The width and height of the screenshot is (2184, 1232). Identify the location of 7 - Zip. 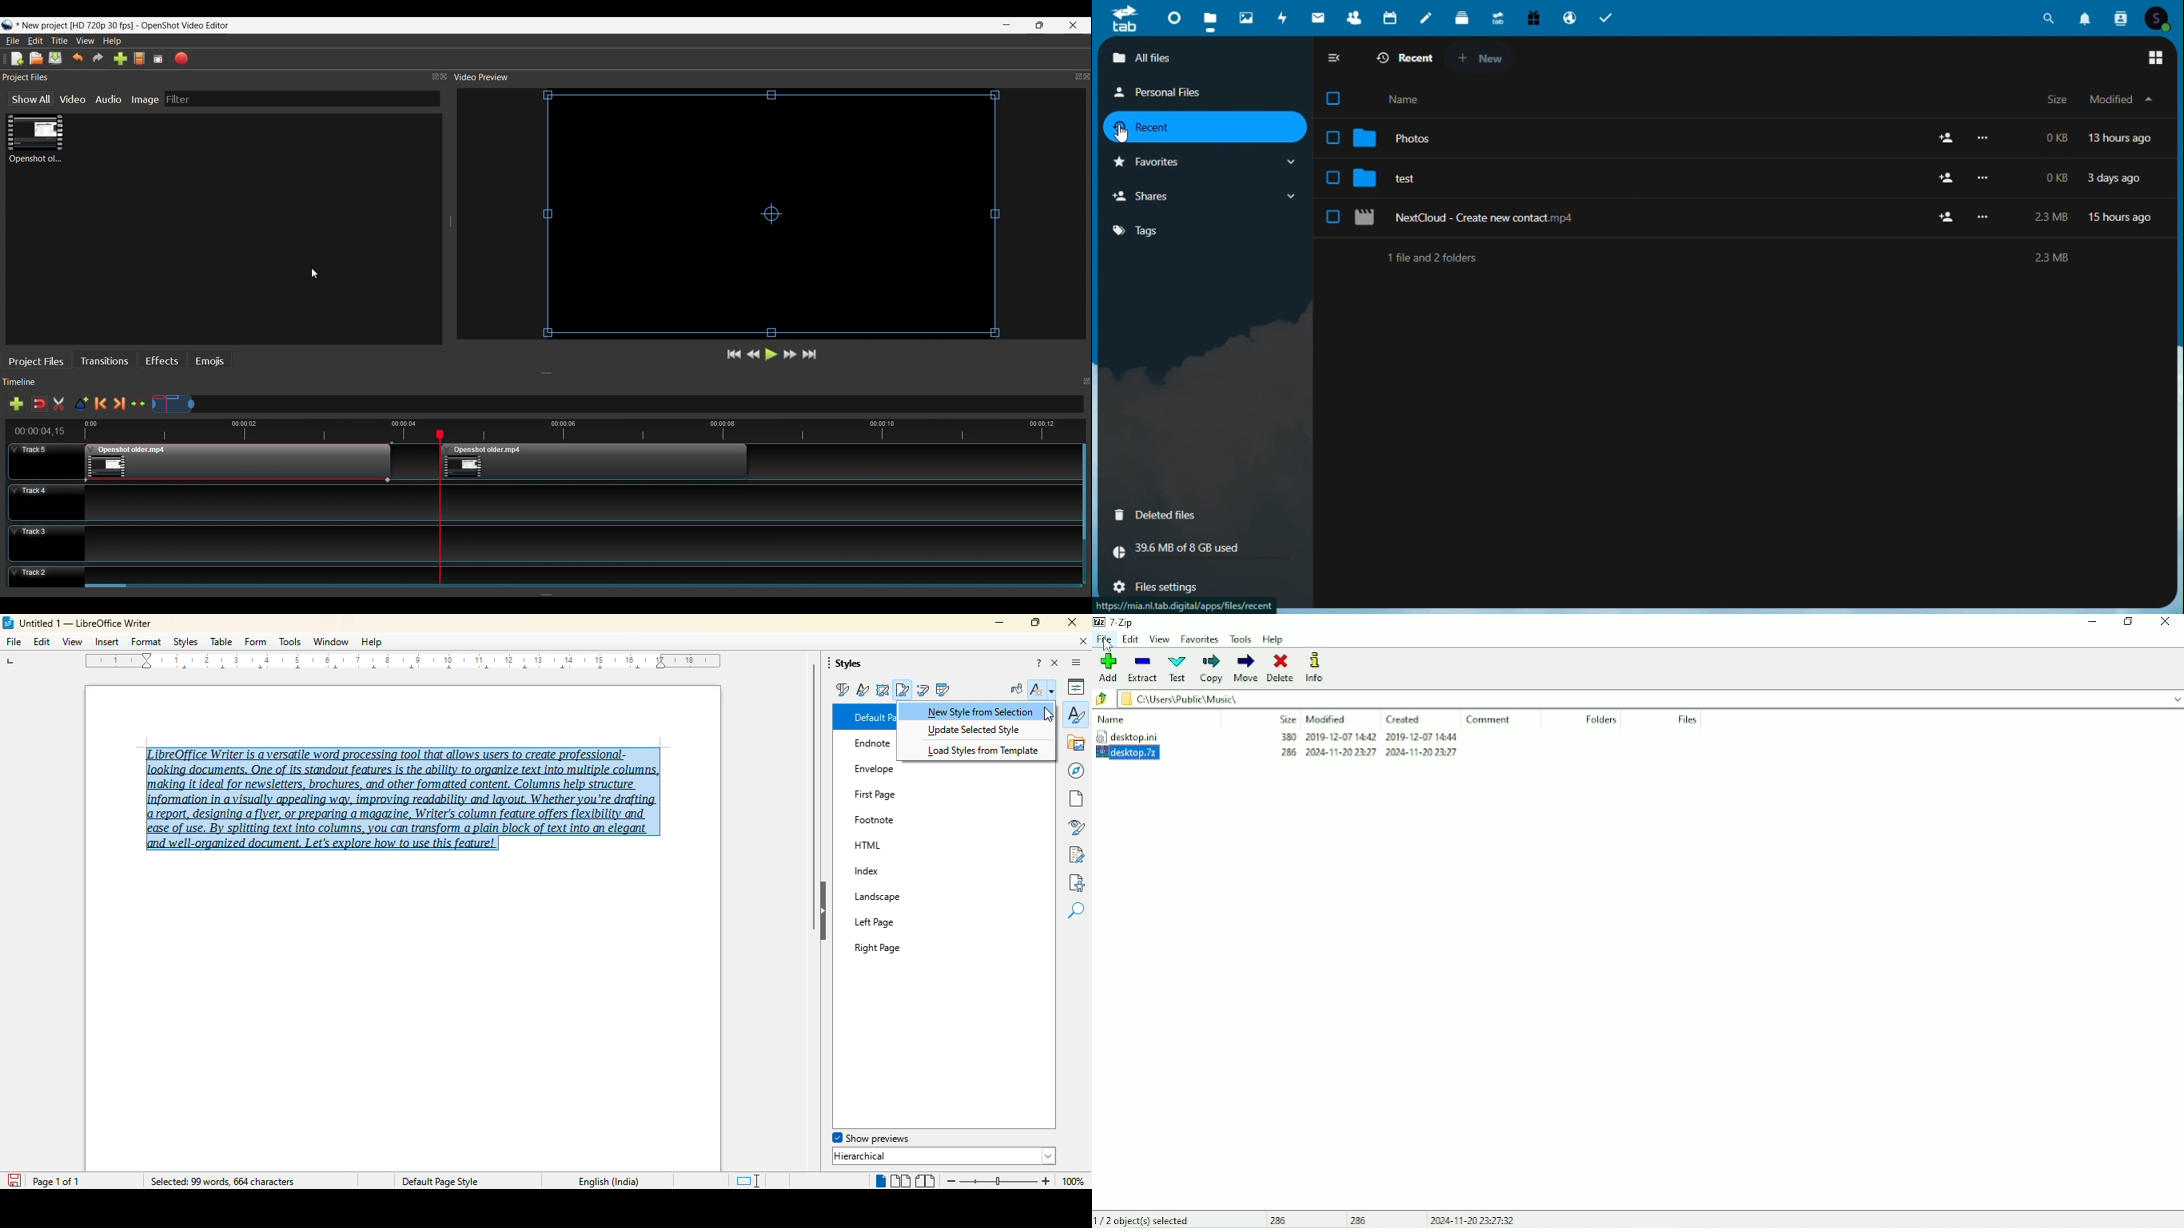
(1124, 622).